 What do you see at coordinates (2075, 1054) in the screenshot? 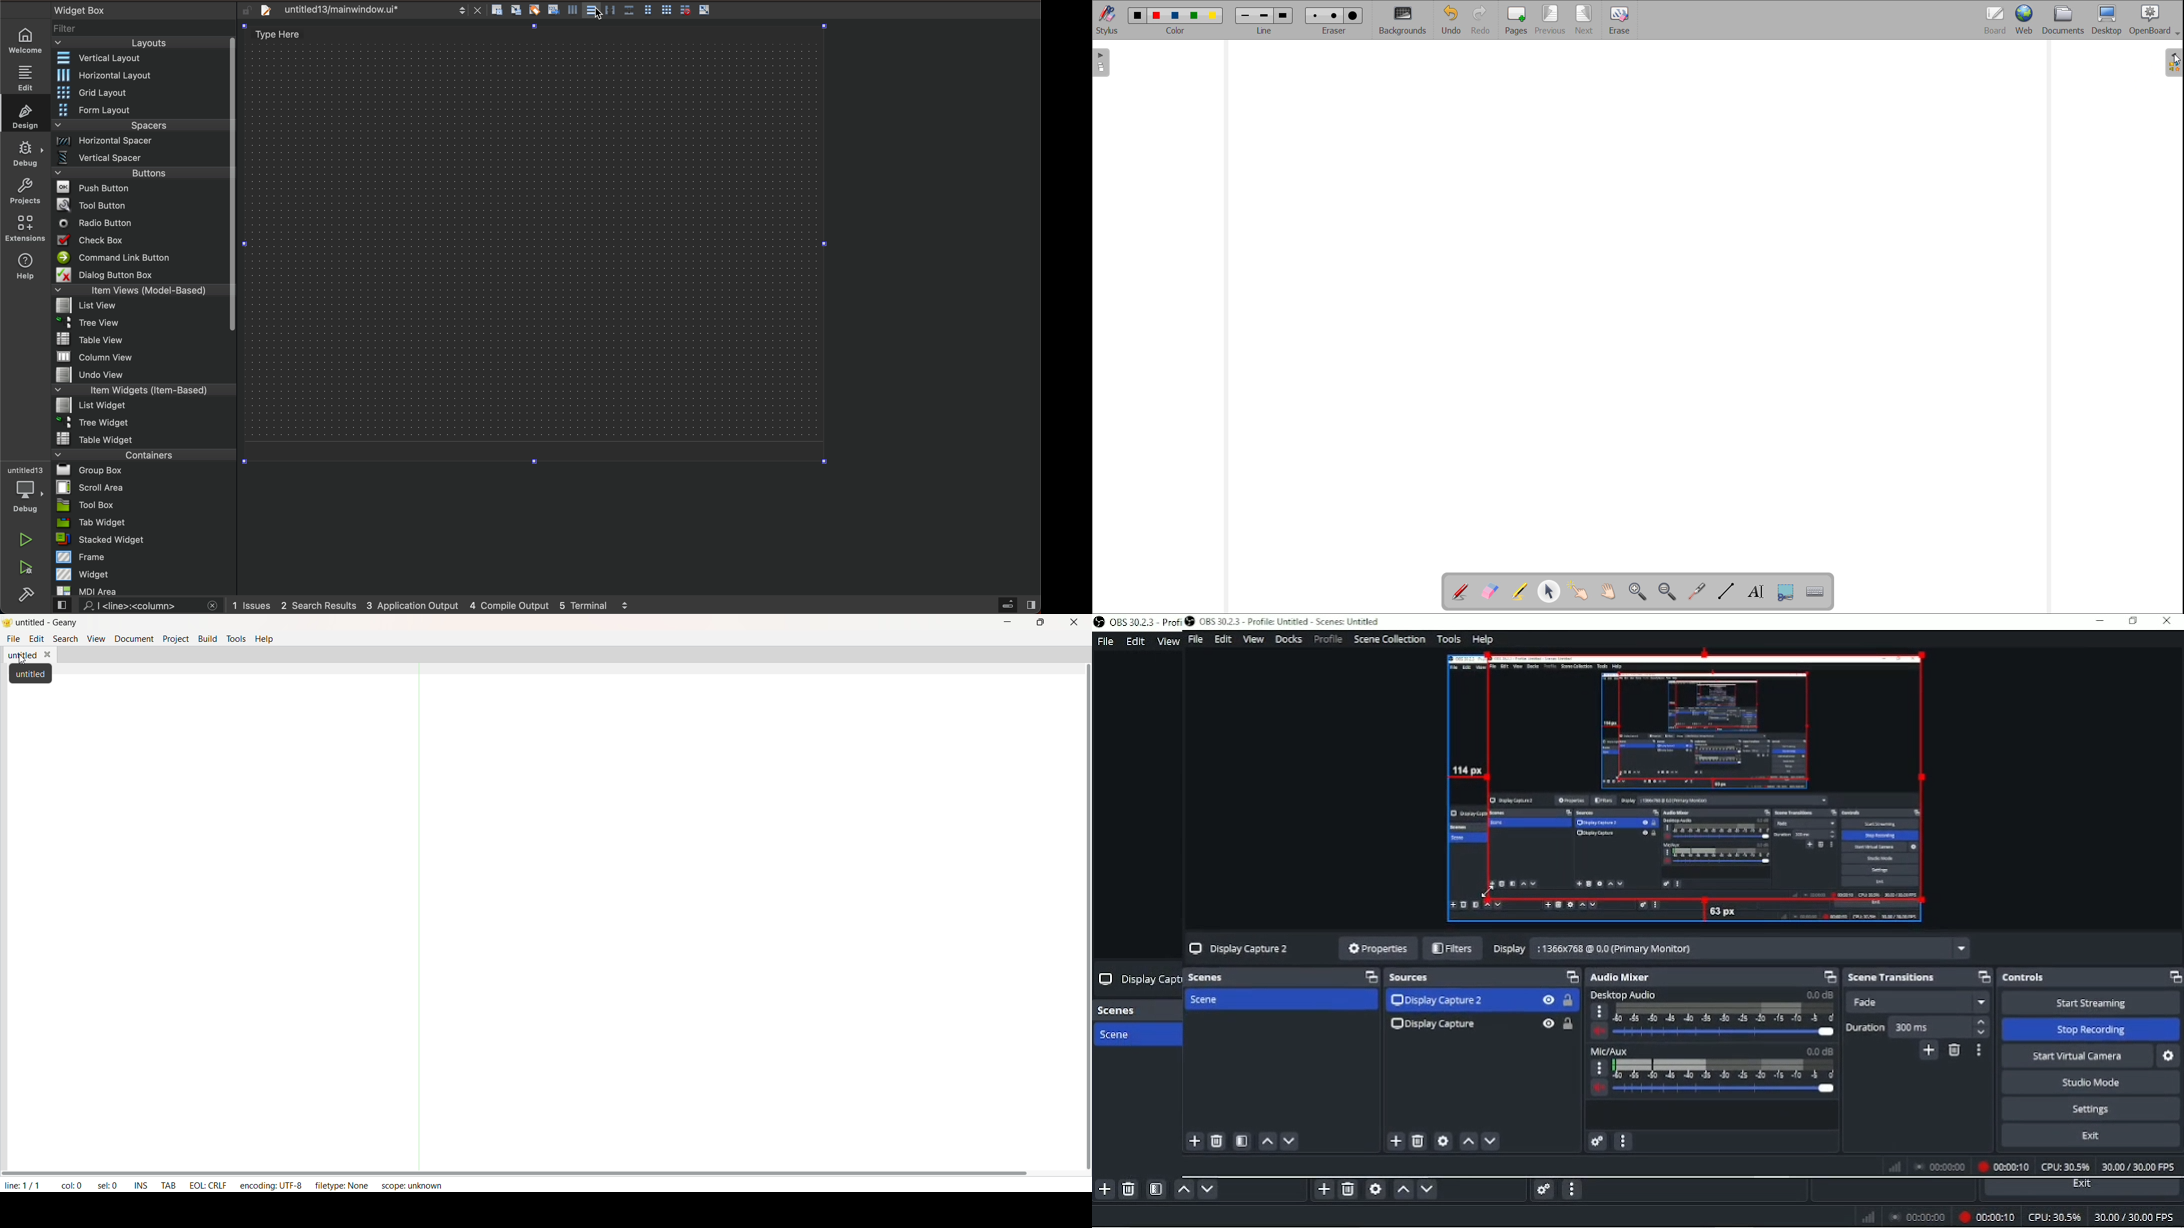
I see `Start Virtual Camera` at bounding box center [2075, 1054].